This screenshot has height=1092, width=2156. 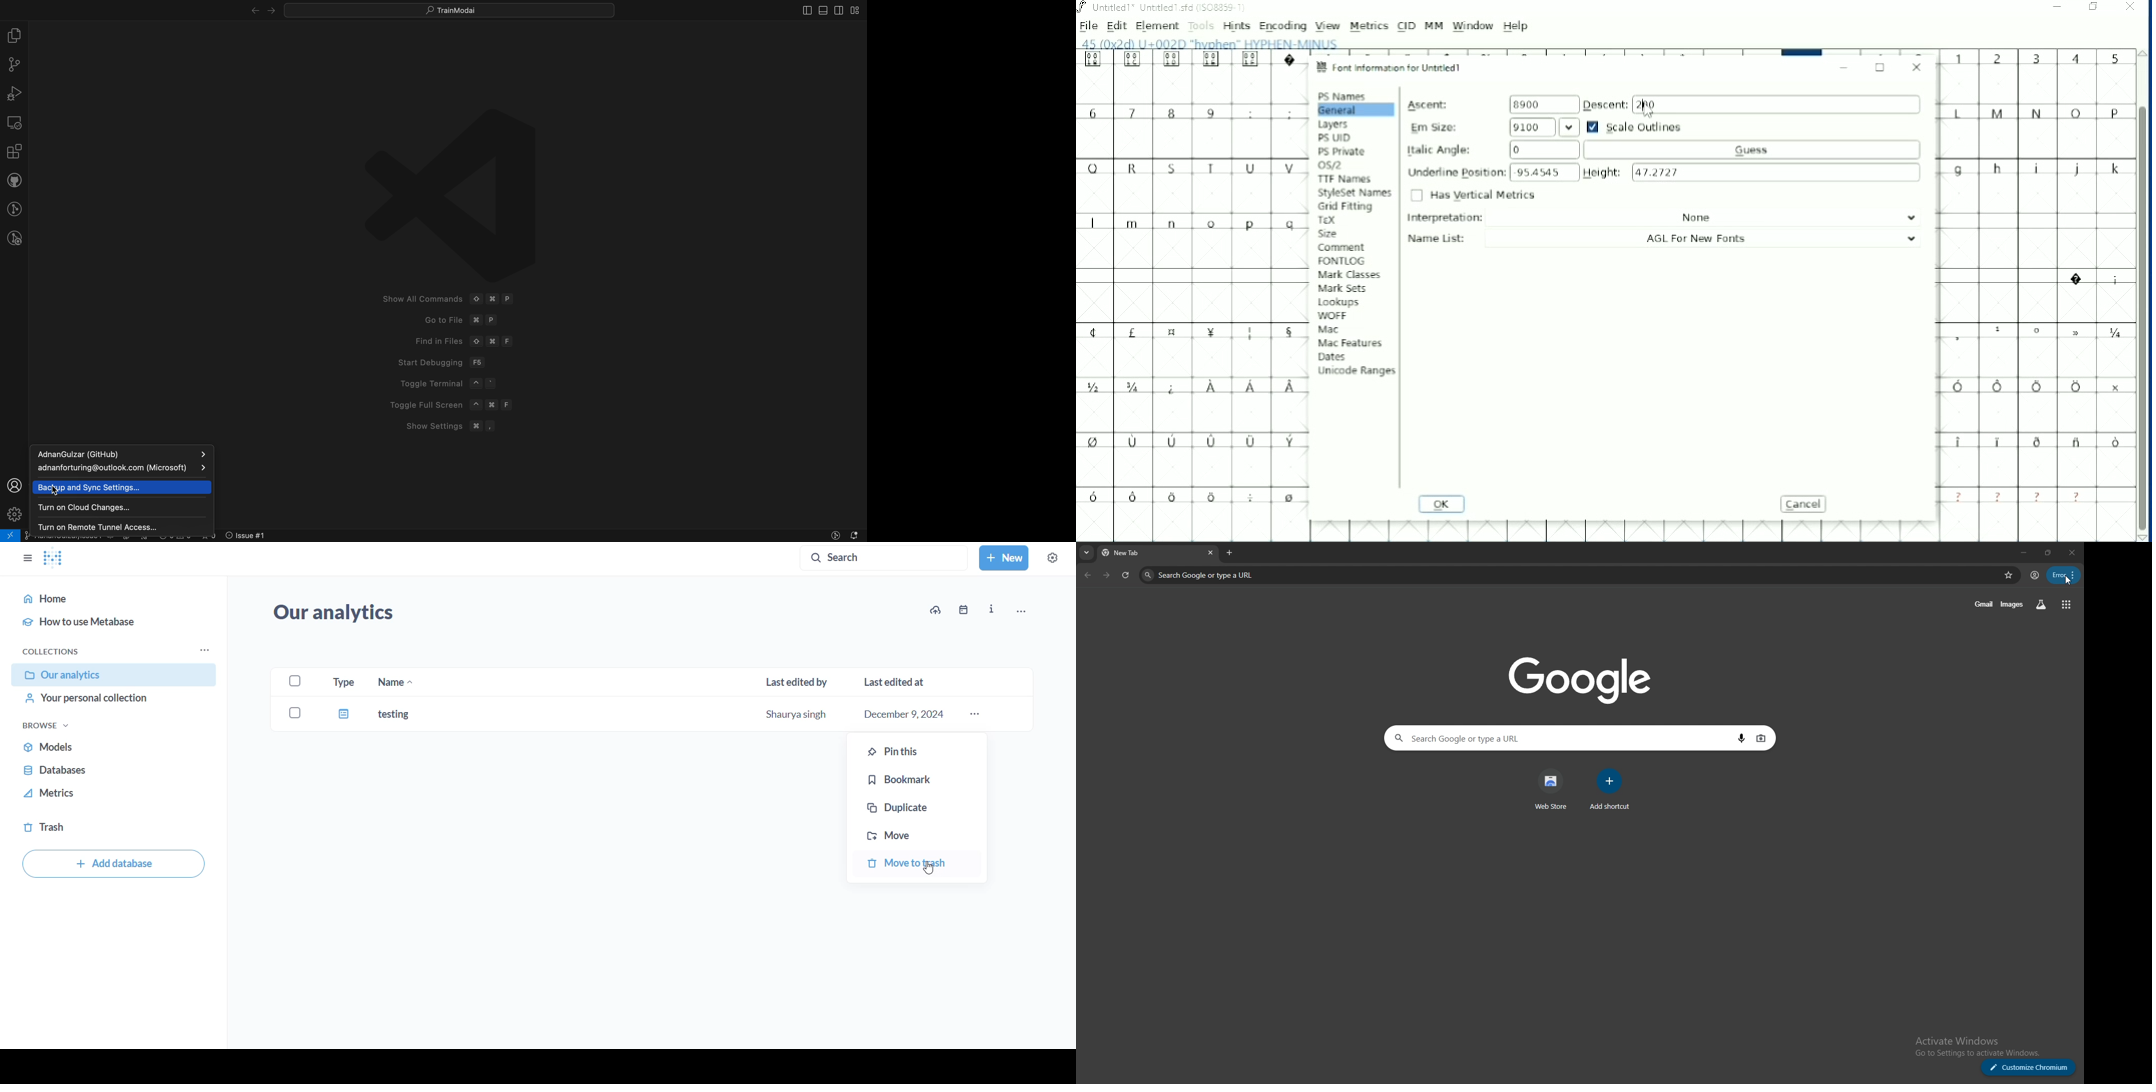 What do you see at coordinates (1666, 218) in the screenshot?
I see `Interpretation` at bounding box center [1666, 218].